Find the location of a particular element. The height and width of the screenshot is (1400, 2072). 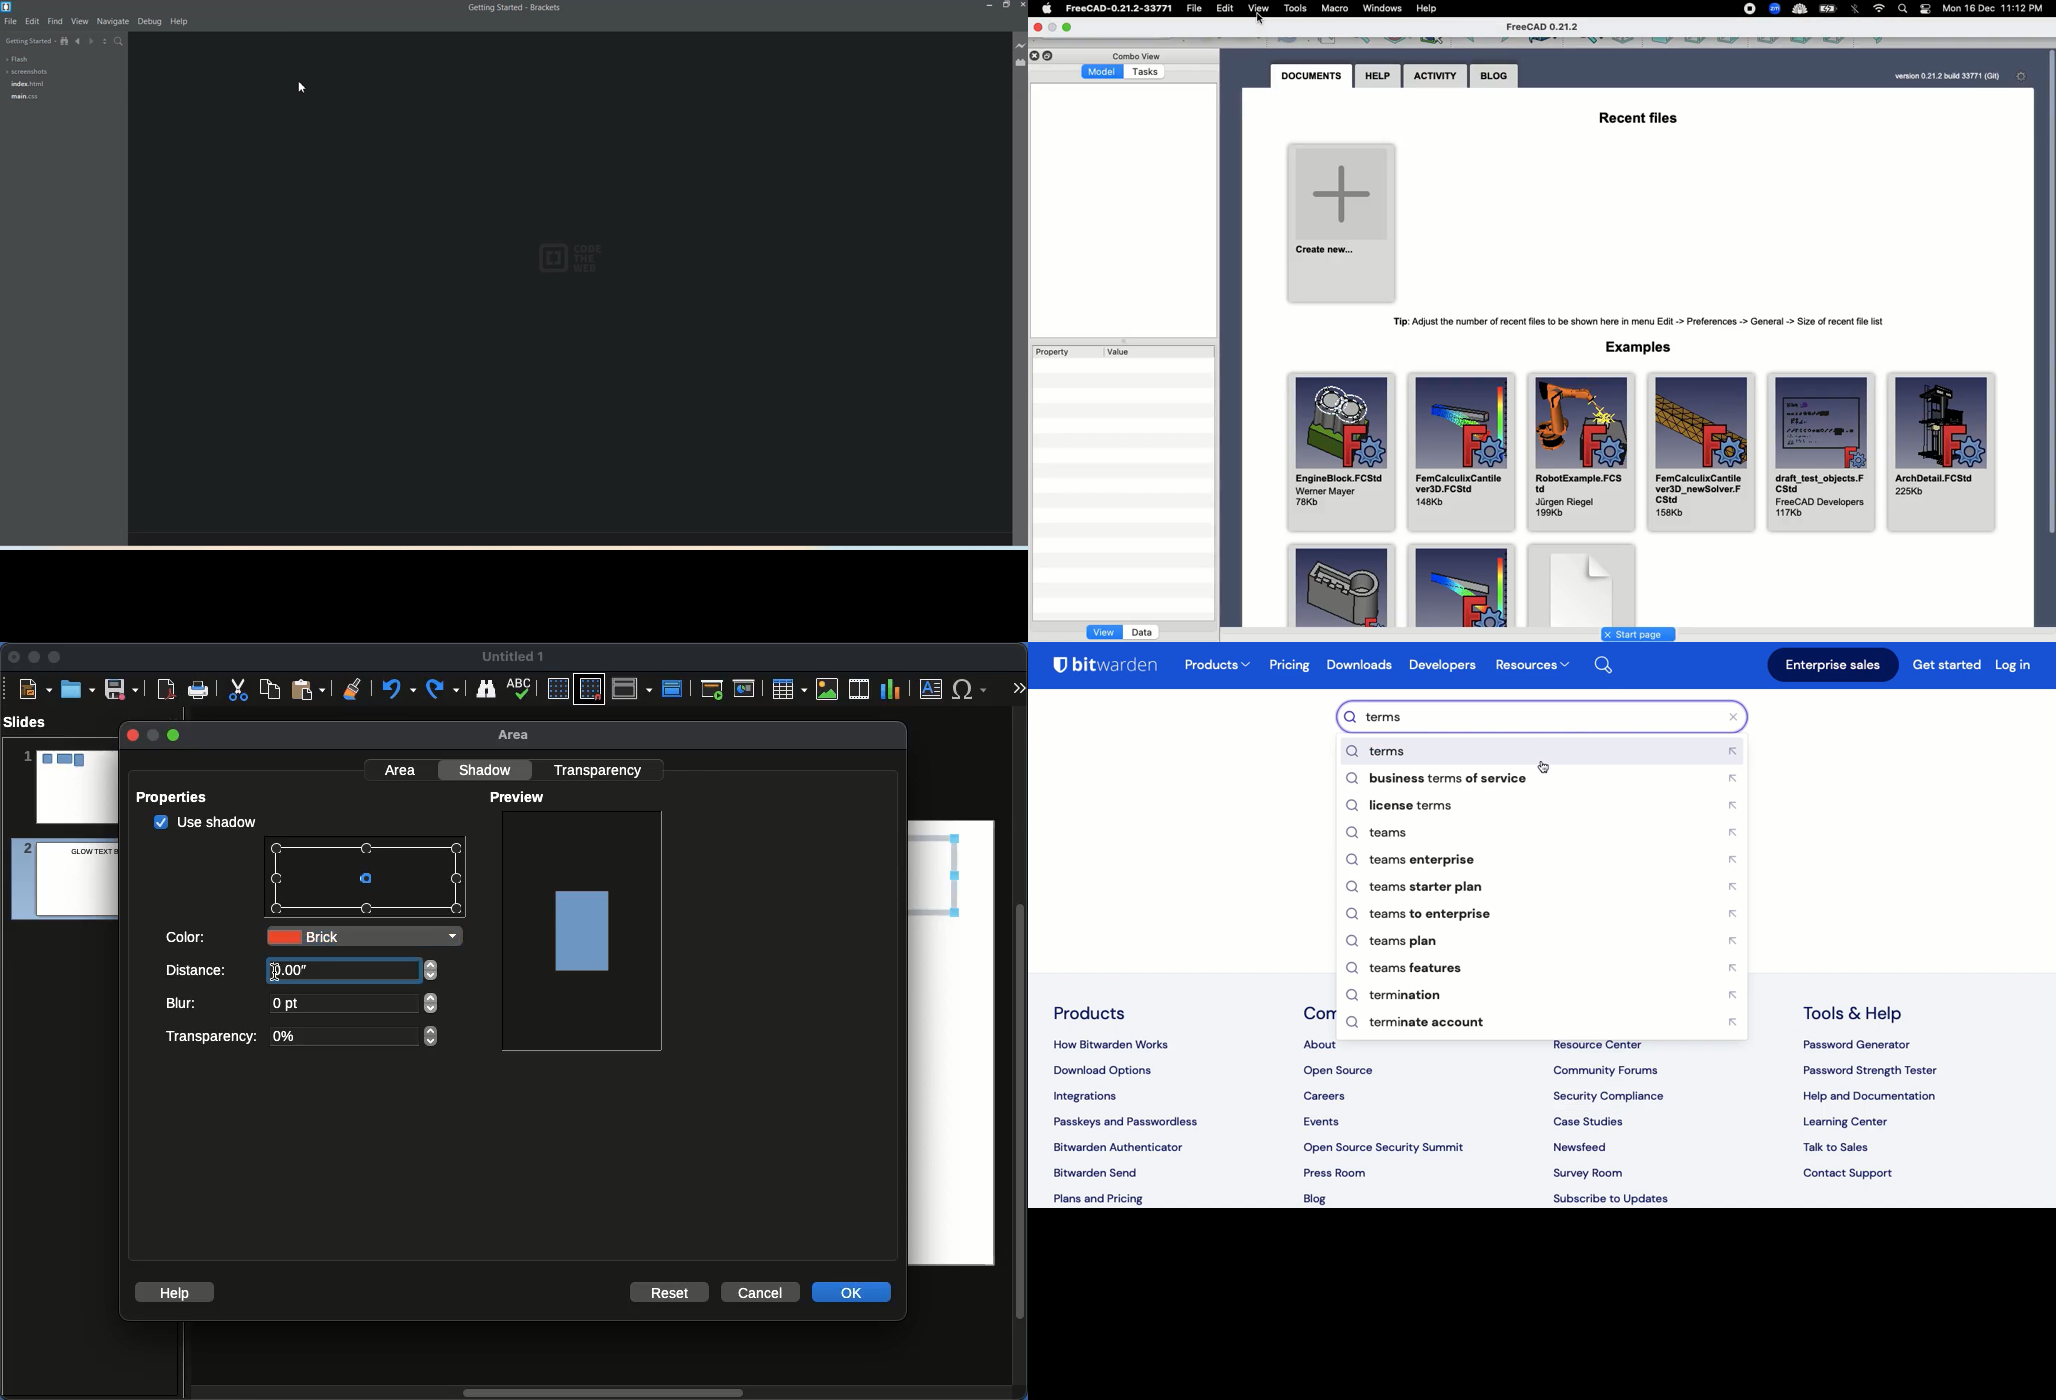

Area is located at coordinates (519, 736).